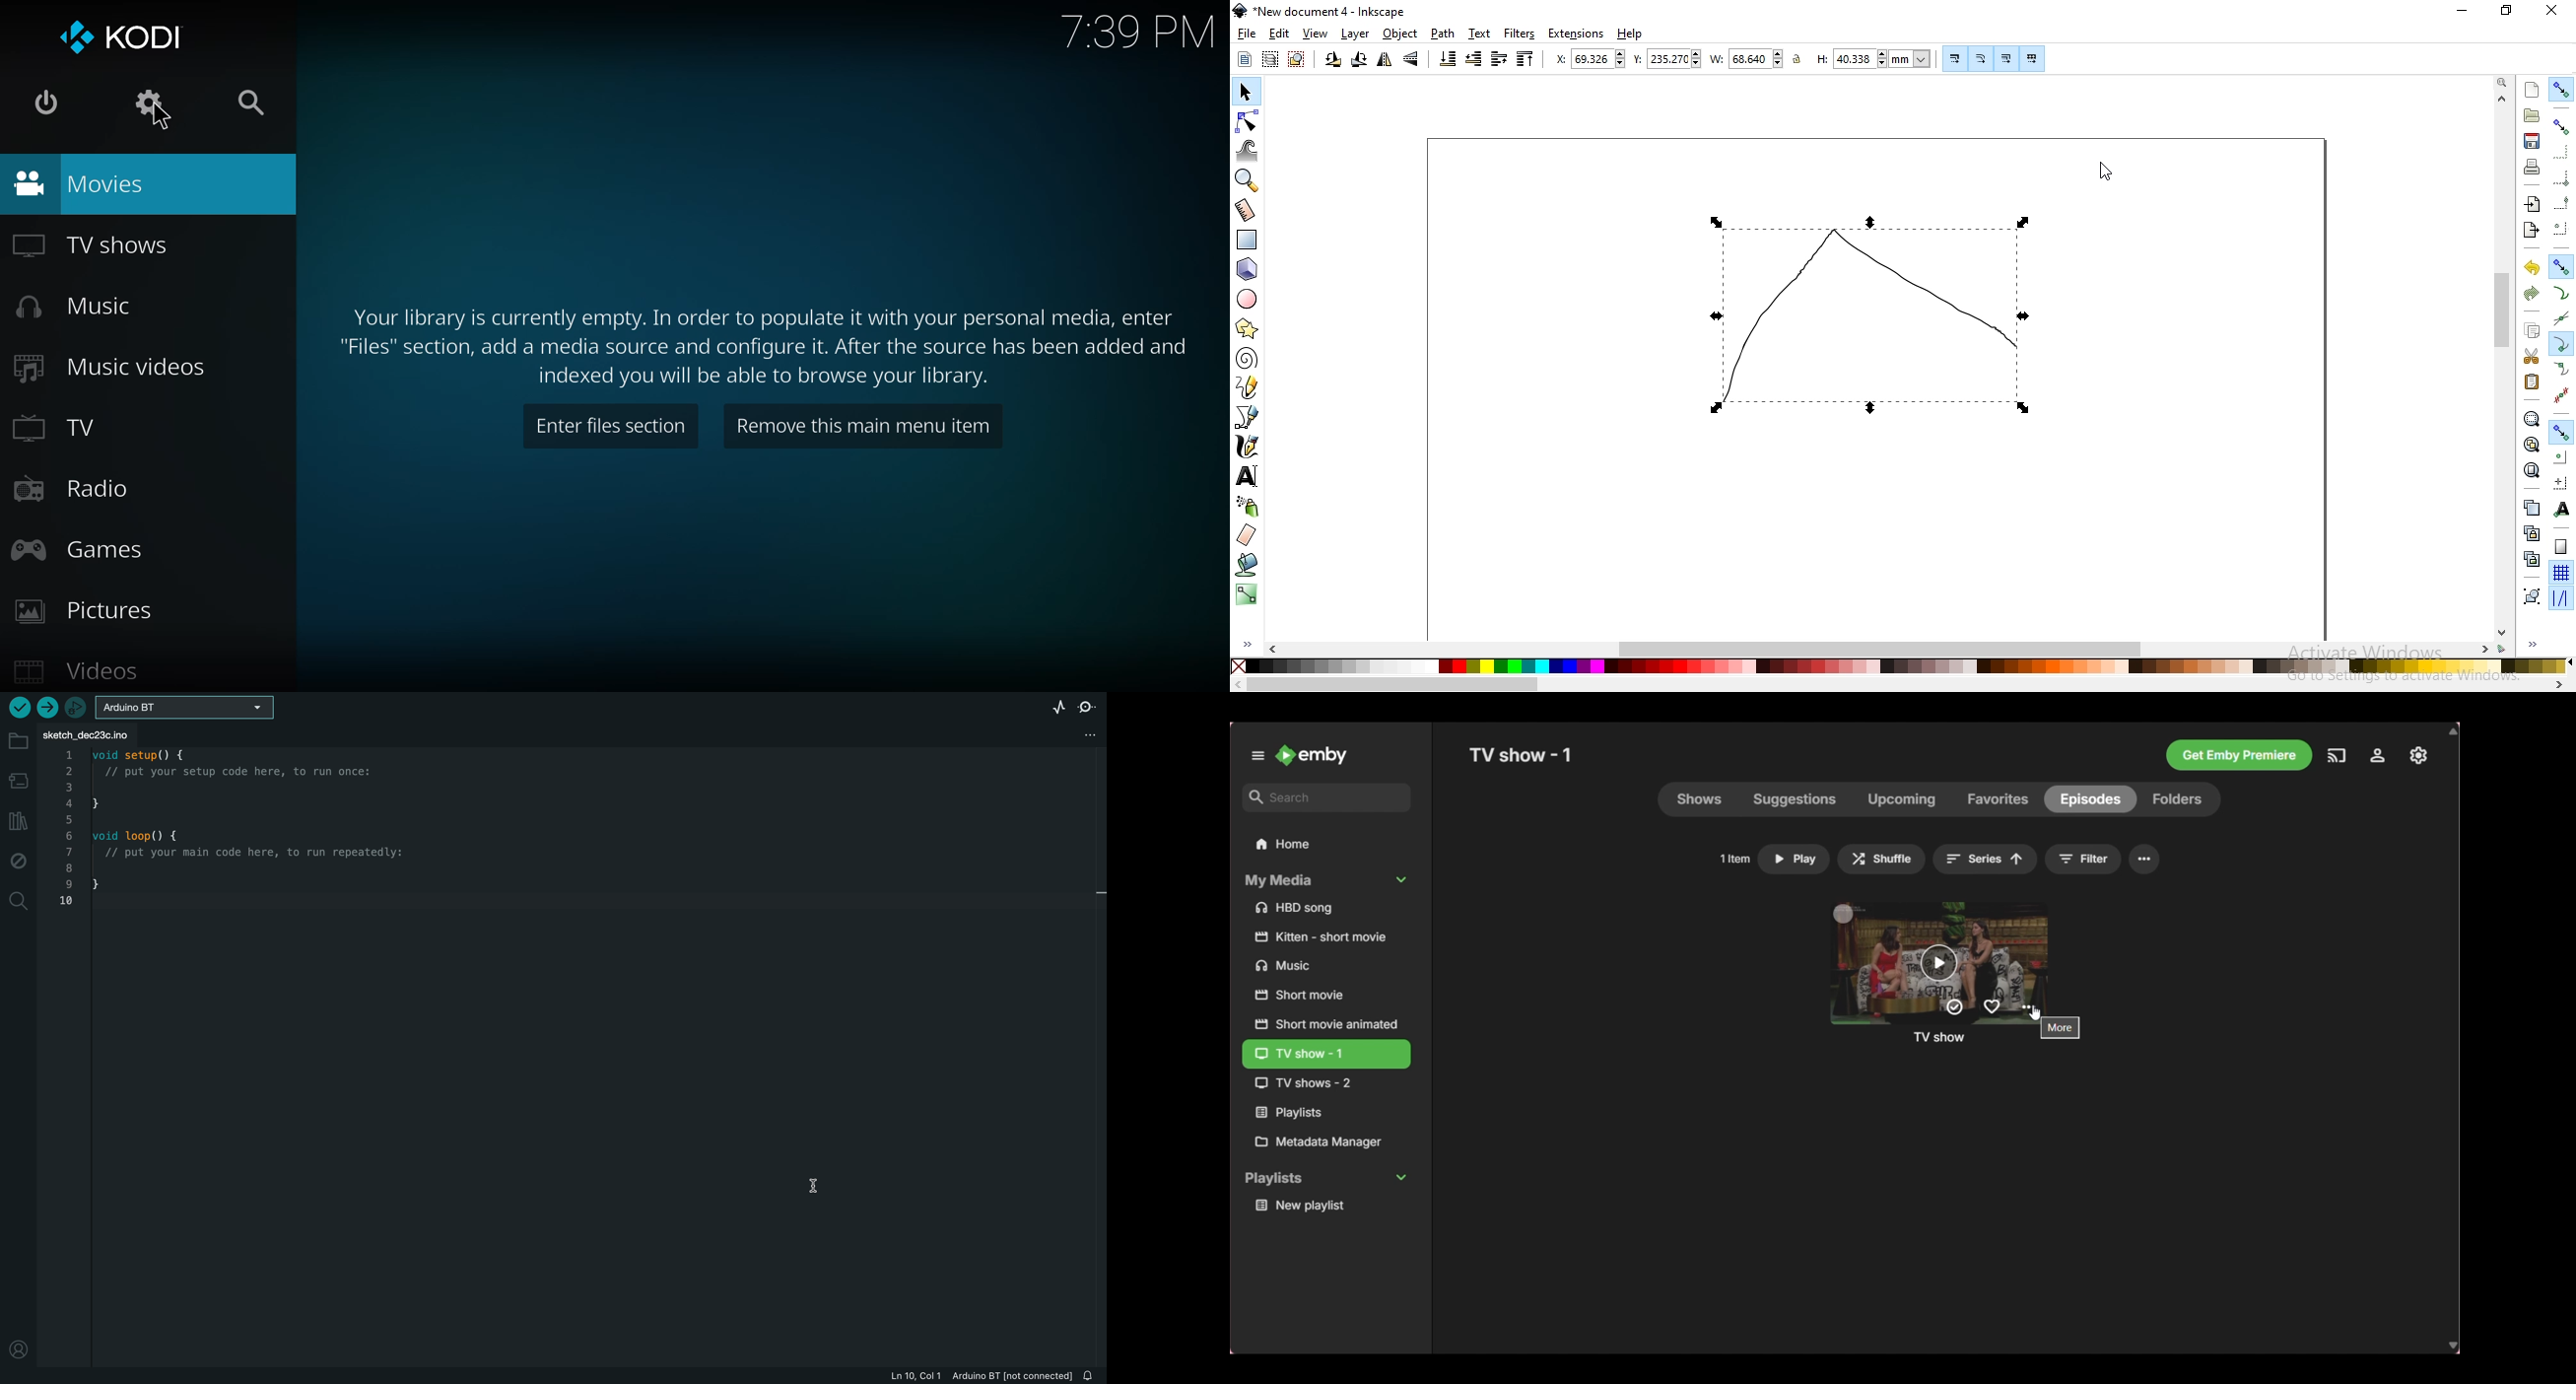 Image resolution: width=2576 pixels, height=1400 pixels. Describe the element at coordinates (1327, 965) in the screenshot. I see `Music` at that location.